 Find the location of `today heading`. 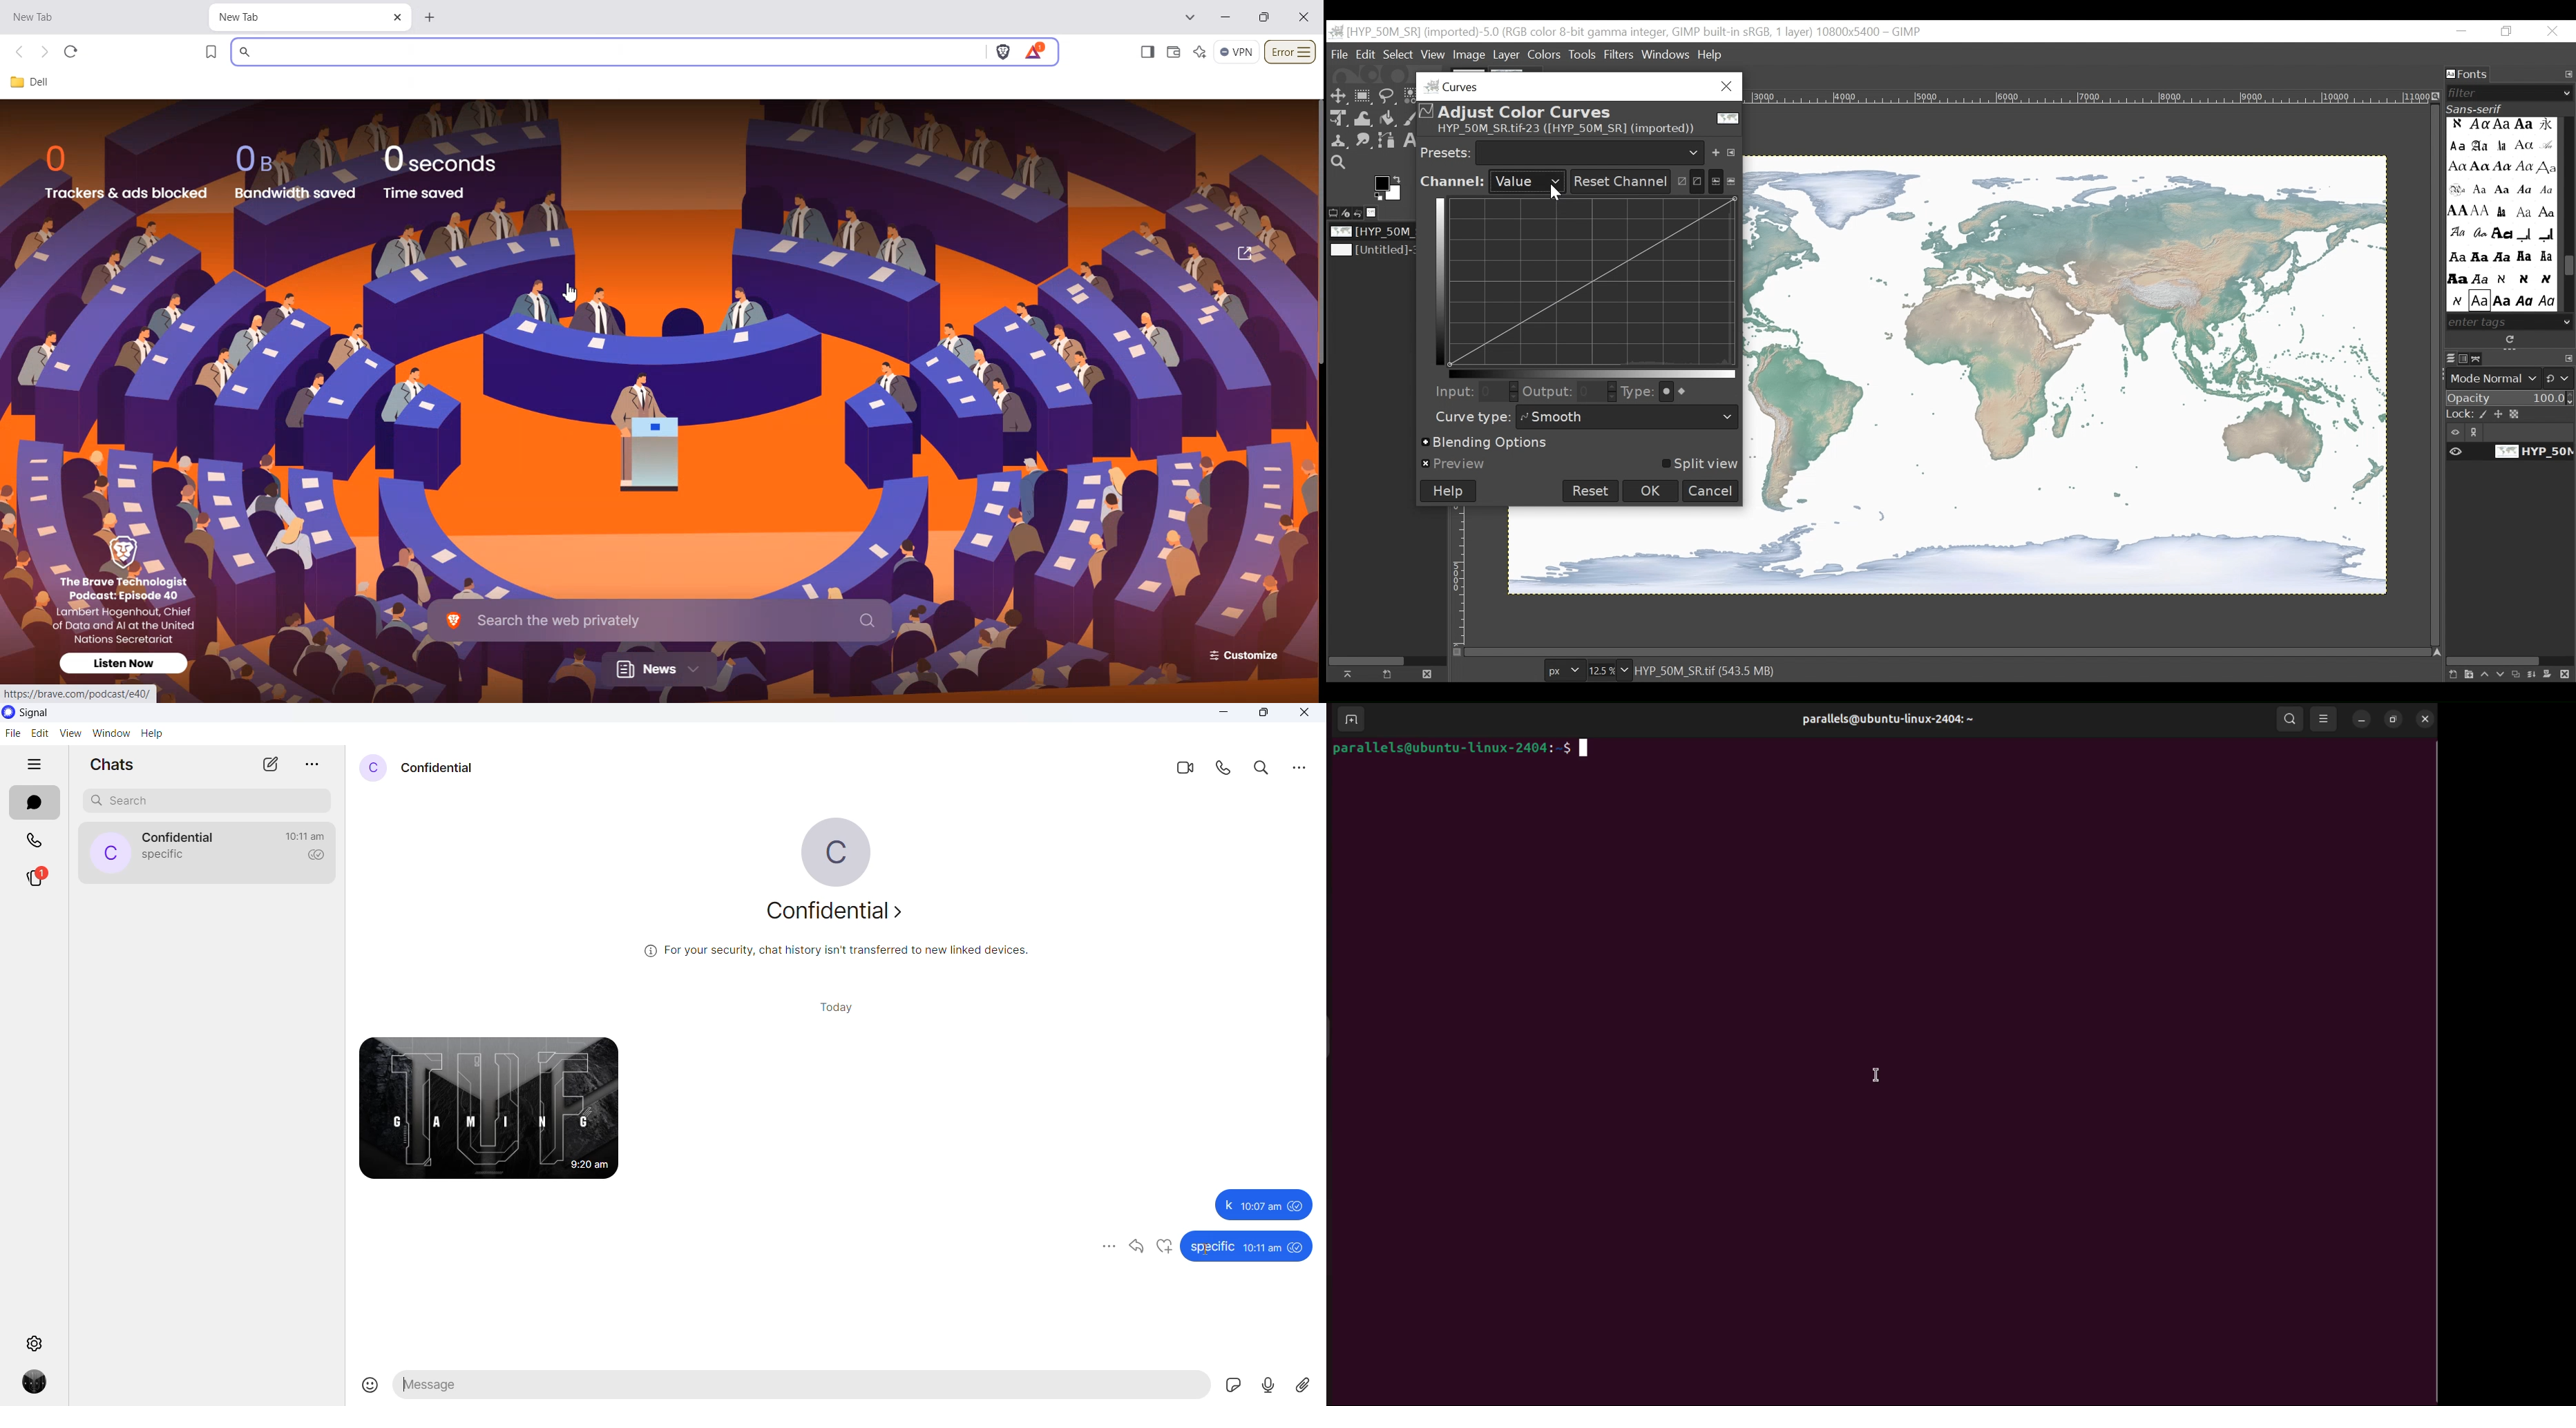

today heading is located at coordinates (832, 1008).